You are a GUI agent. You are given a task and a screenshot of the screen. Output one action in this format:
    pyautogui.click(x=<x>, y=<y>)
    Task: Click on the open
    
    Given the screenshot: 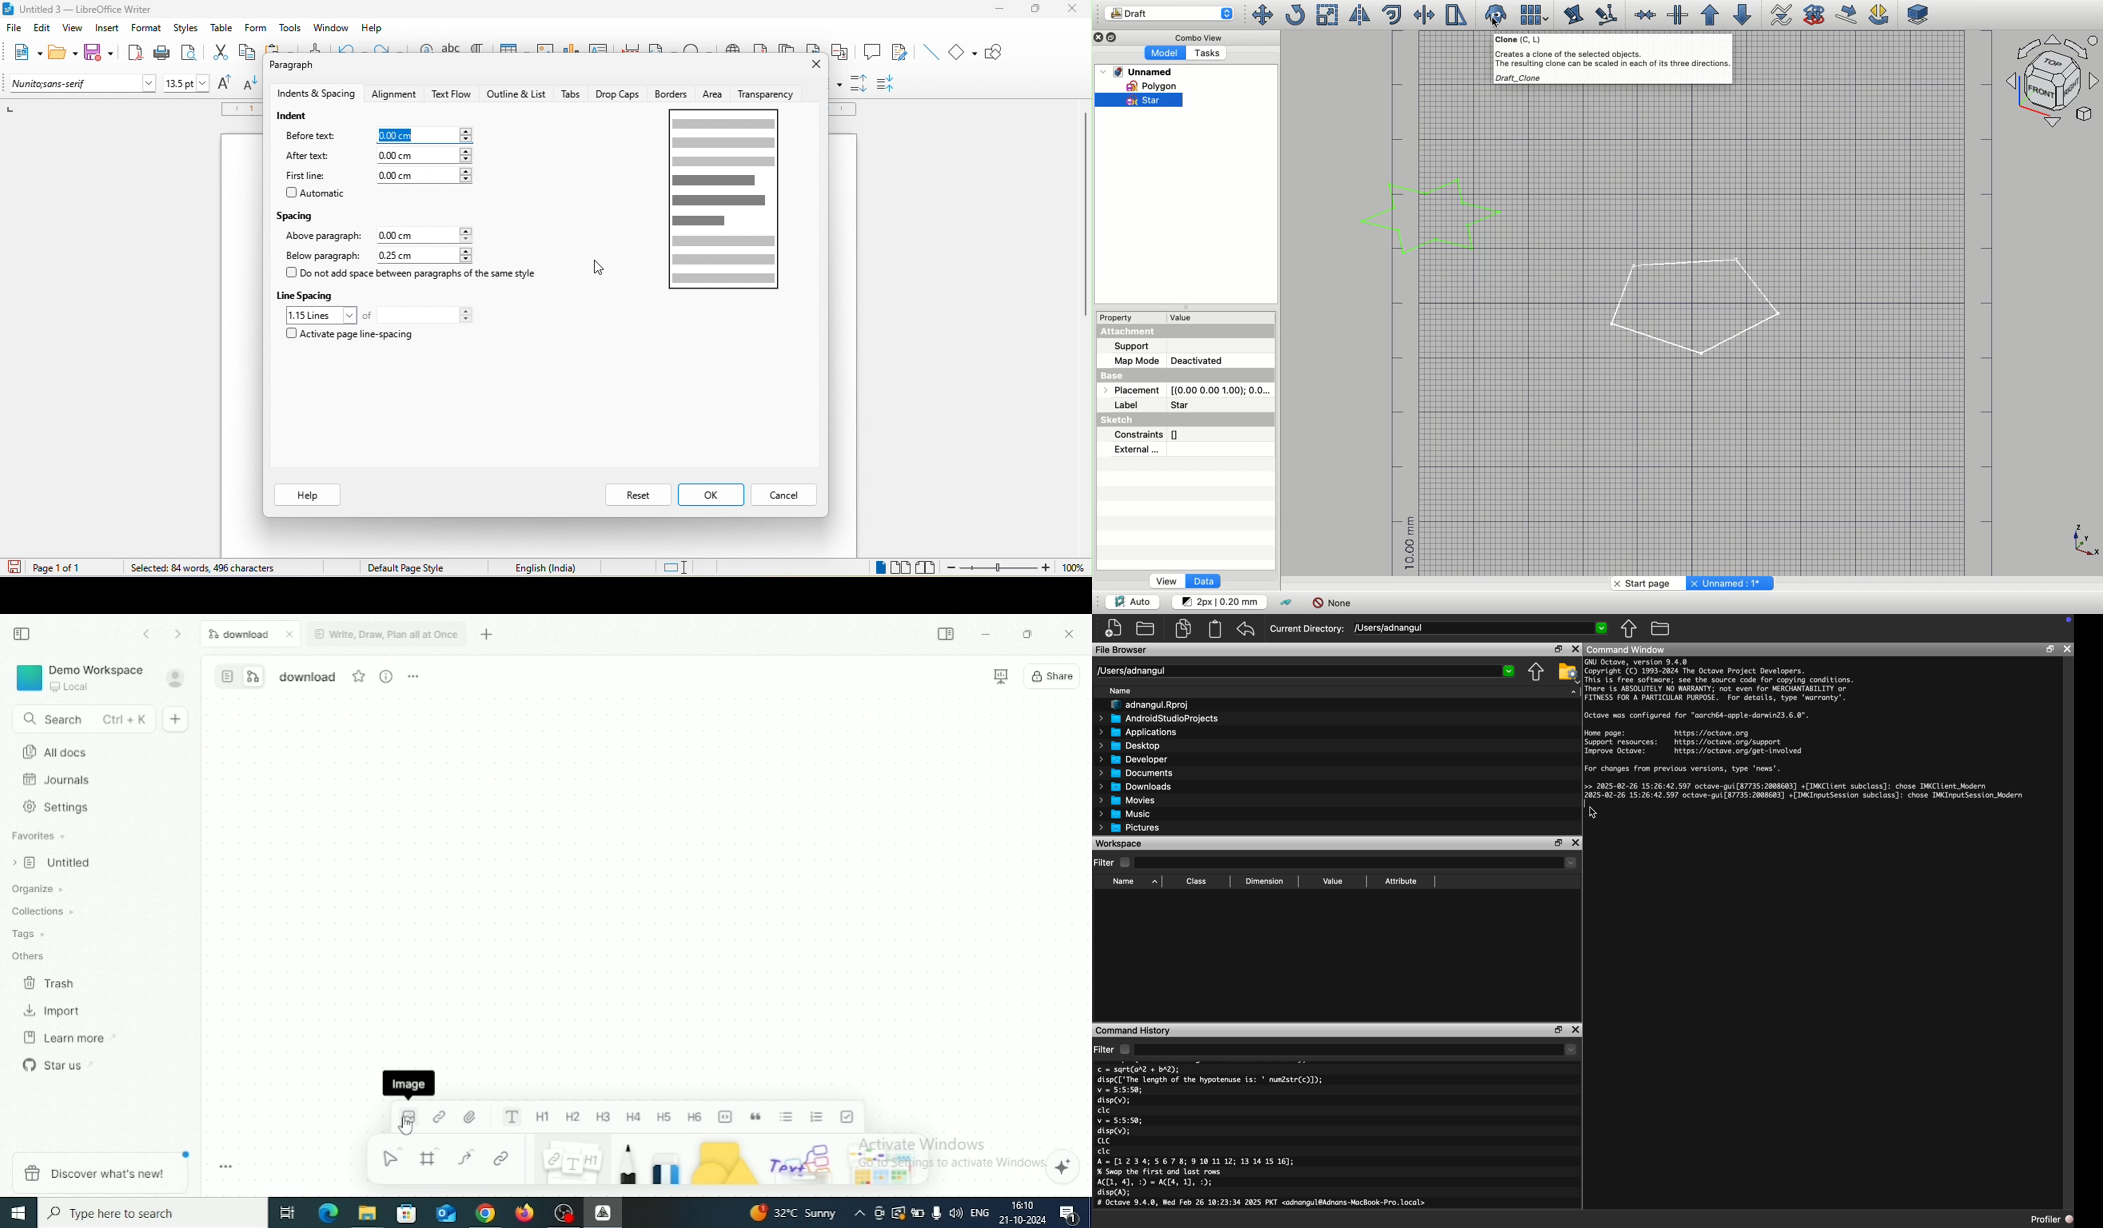 What is the action you would take?
    pyautogui.click(x=63, y=54)
    